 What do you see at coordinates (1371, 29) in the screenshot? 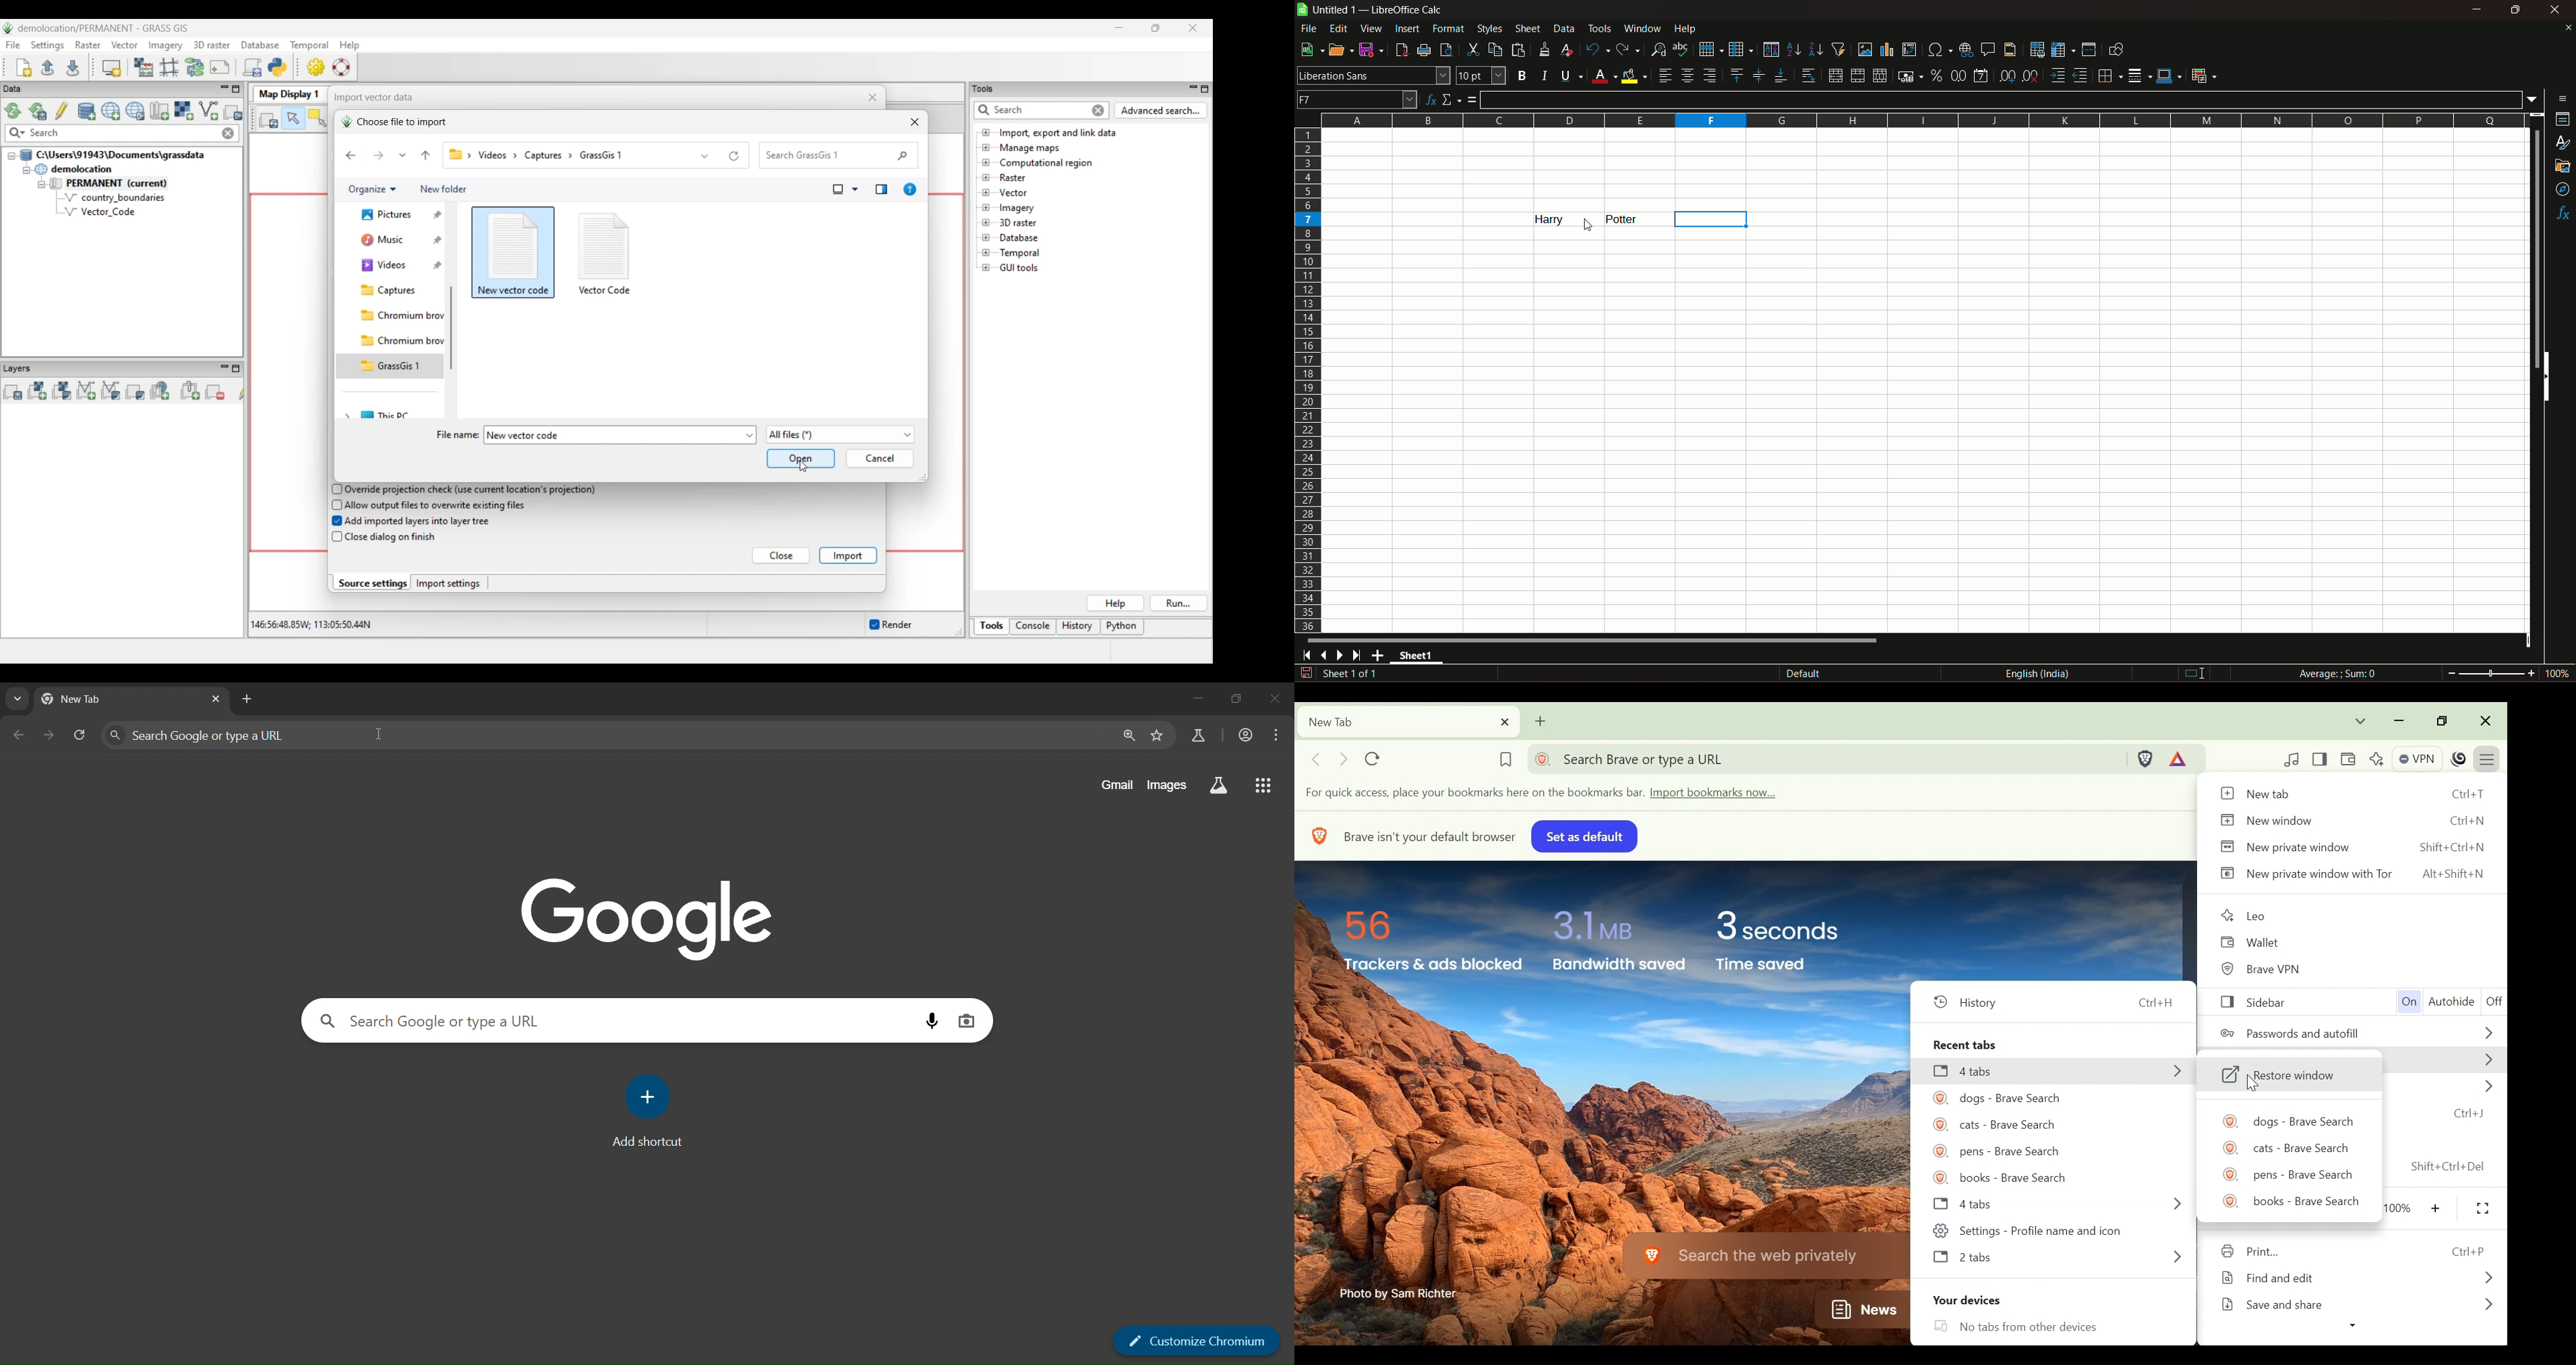
I see `view` at bounding box center [1371, 29].